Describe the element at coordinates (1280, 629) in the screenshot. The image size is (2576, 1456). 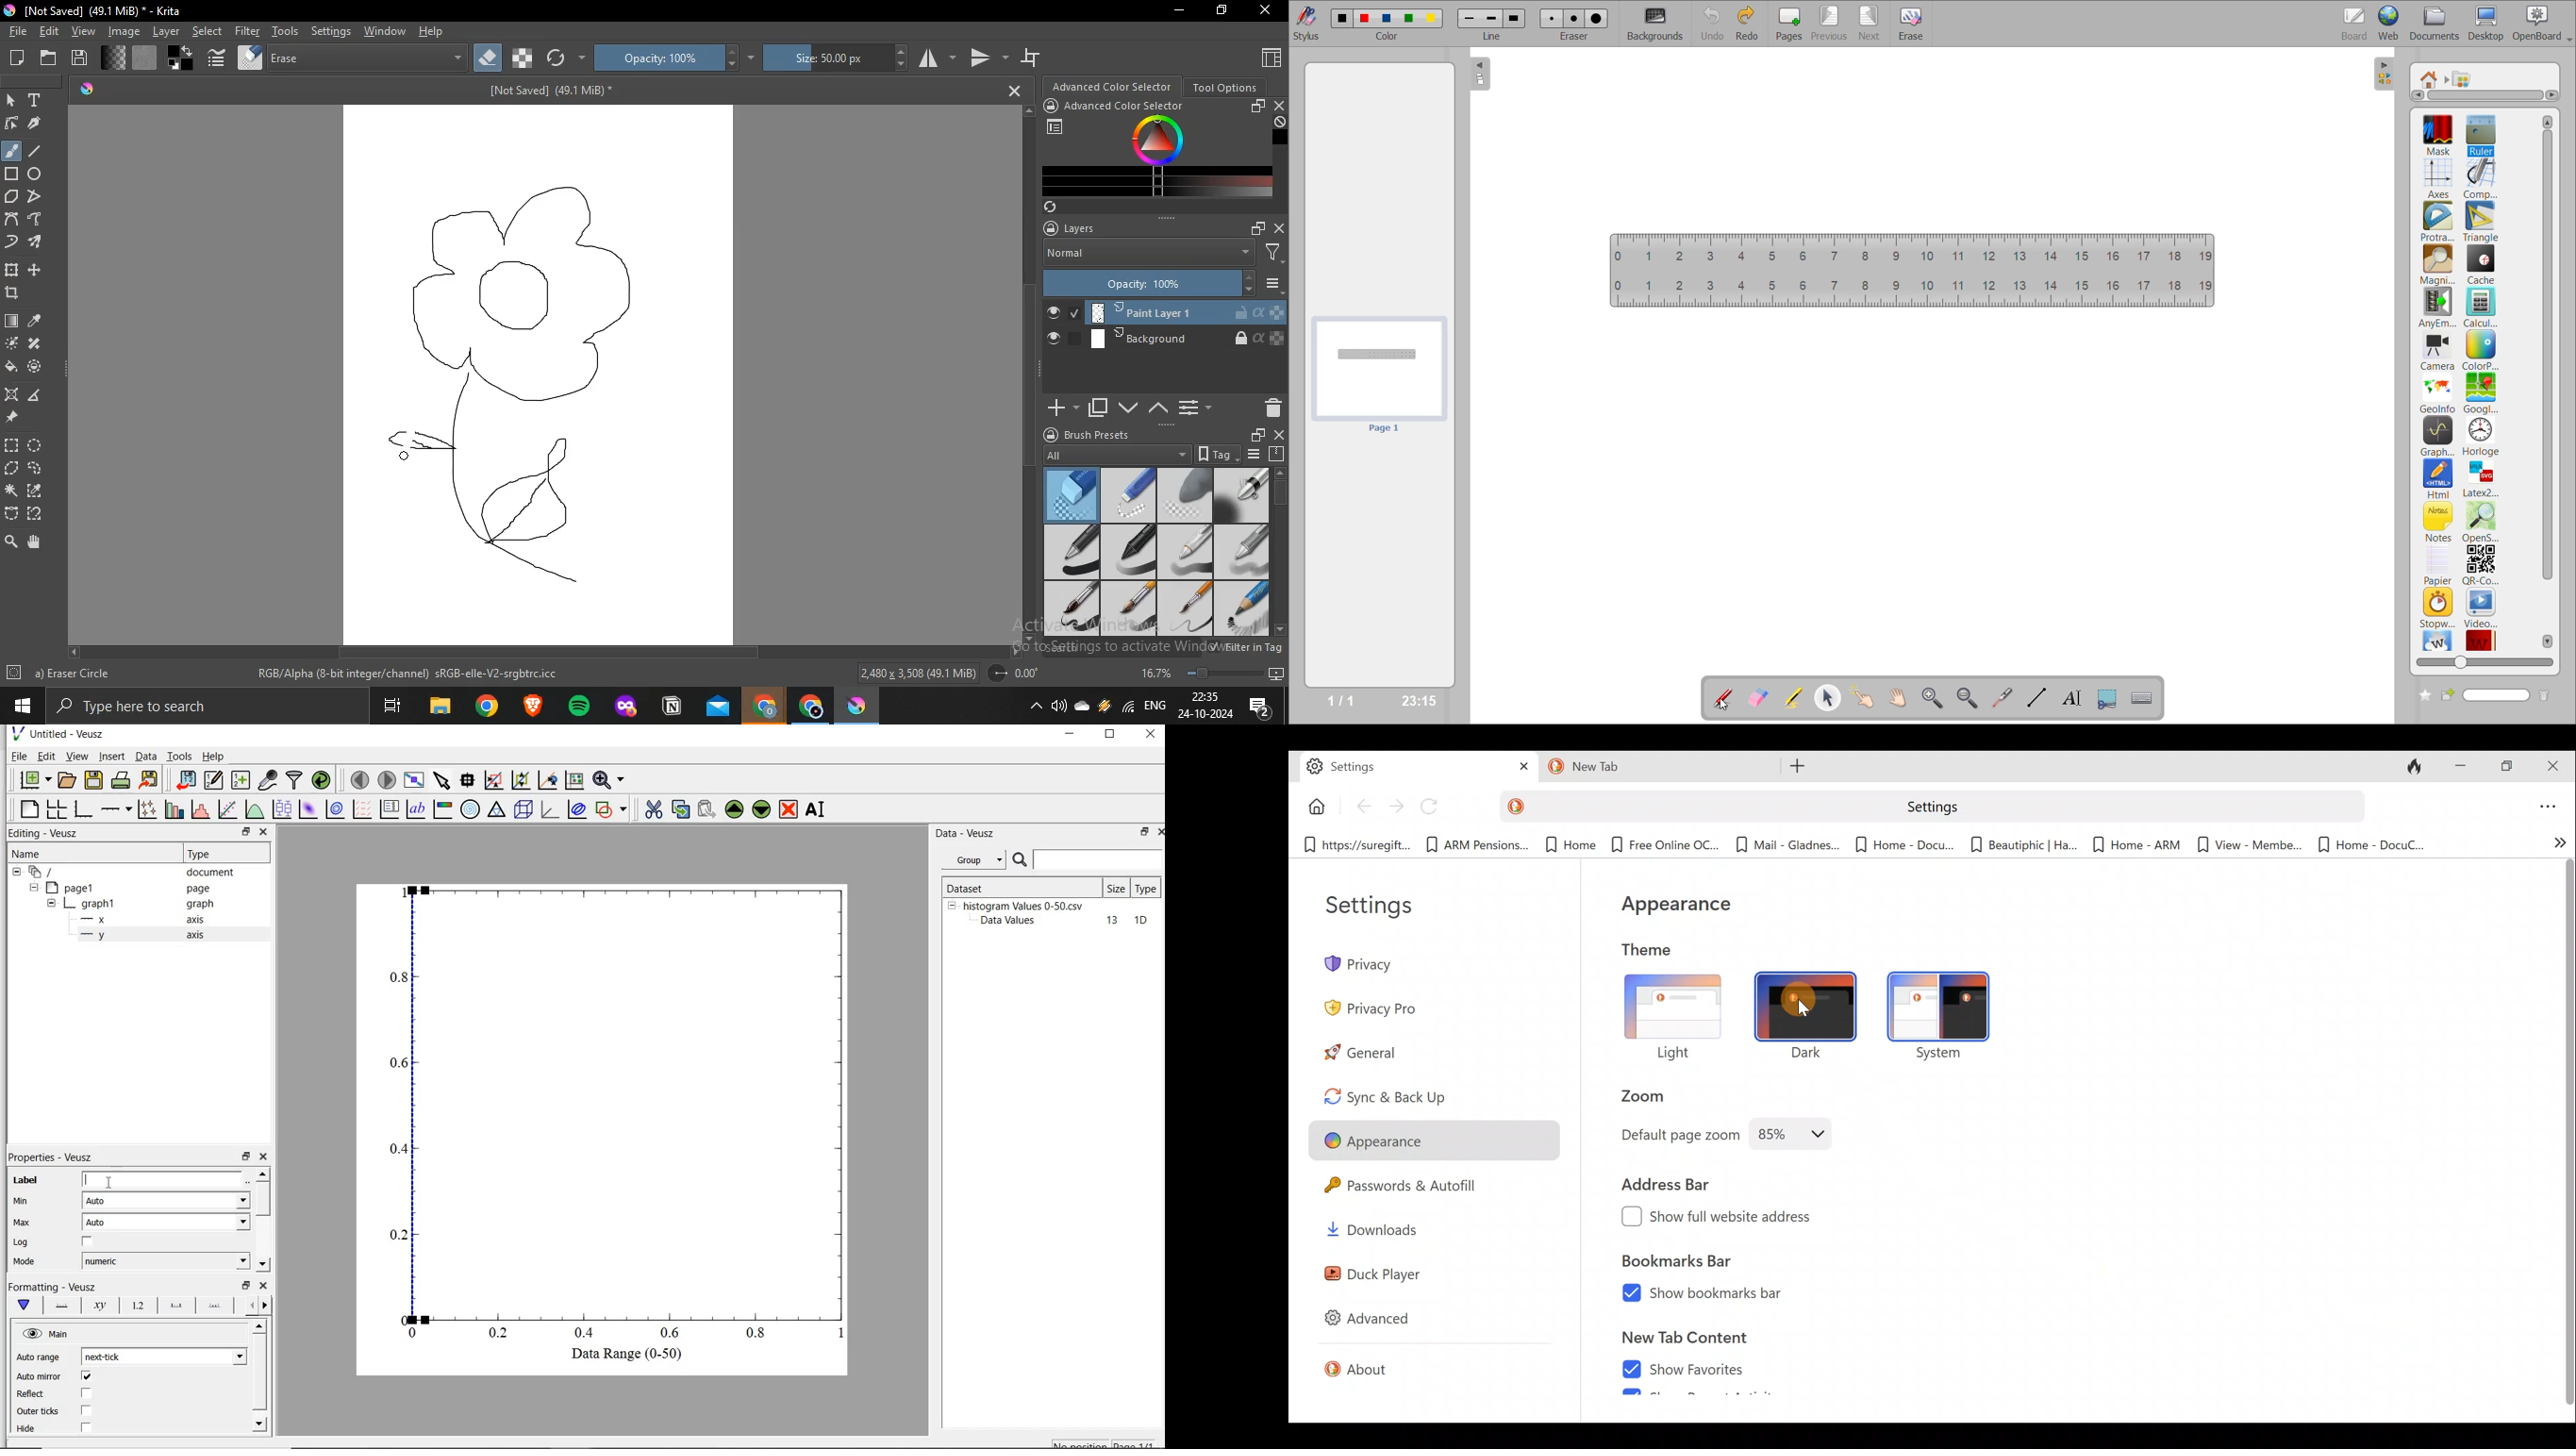
I see `Down` at that location.